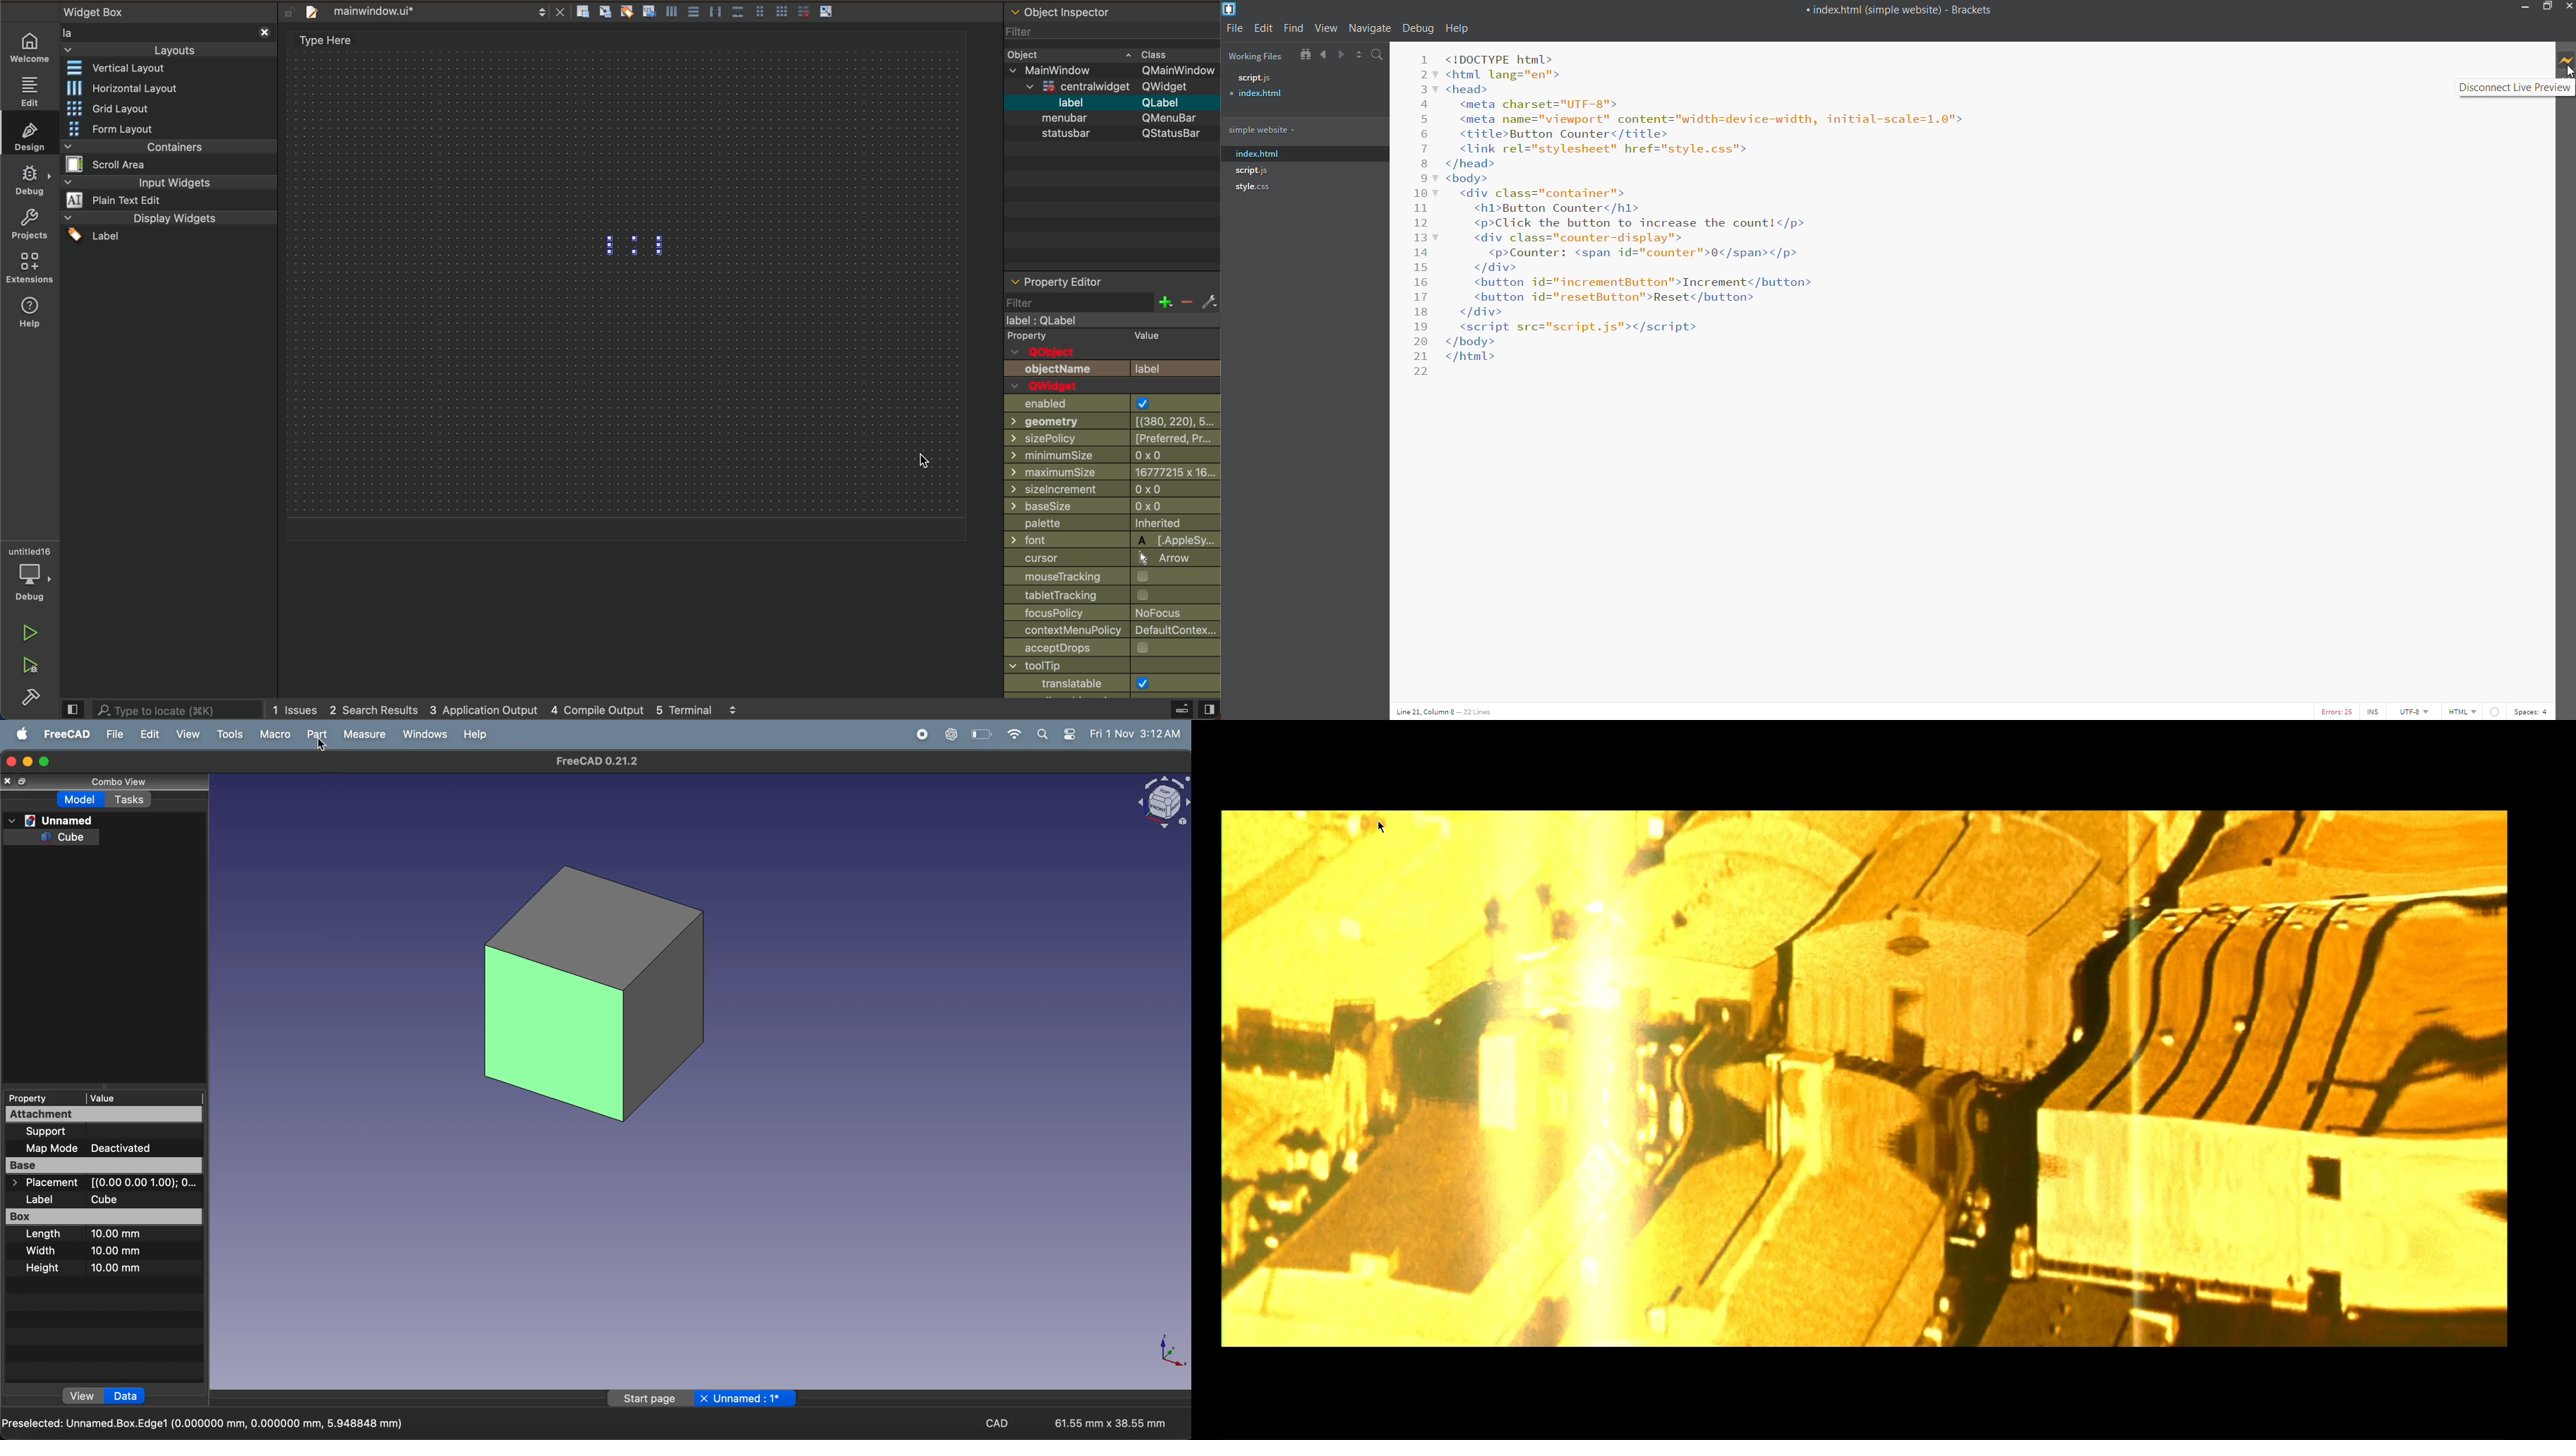  What do you see at coordinates (1186, 709) in the screenshot?
I see `close sidebar` at bounding box center [1186, 709].